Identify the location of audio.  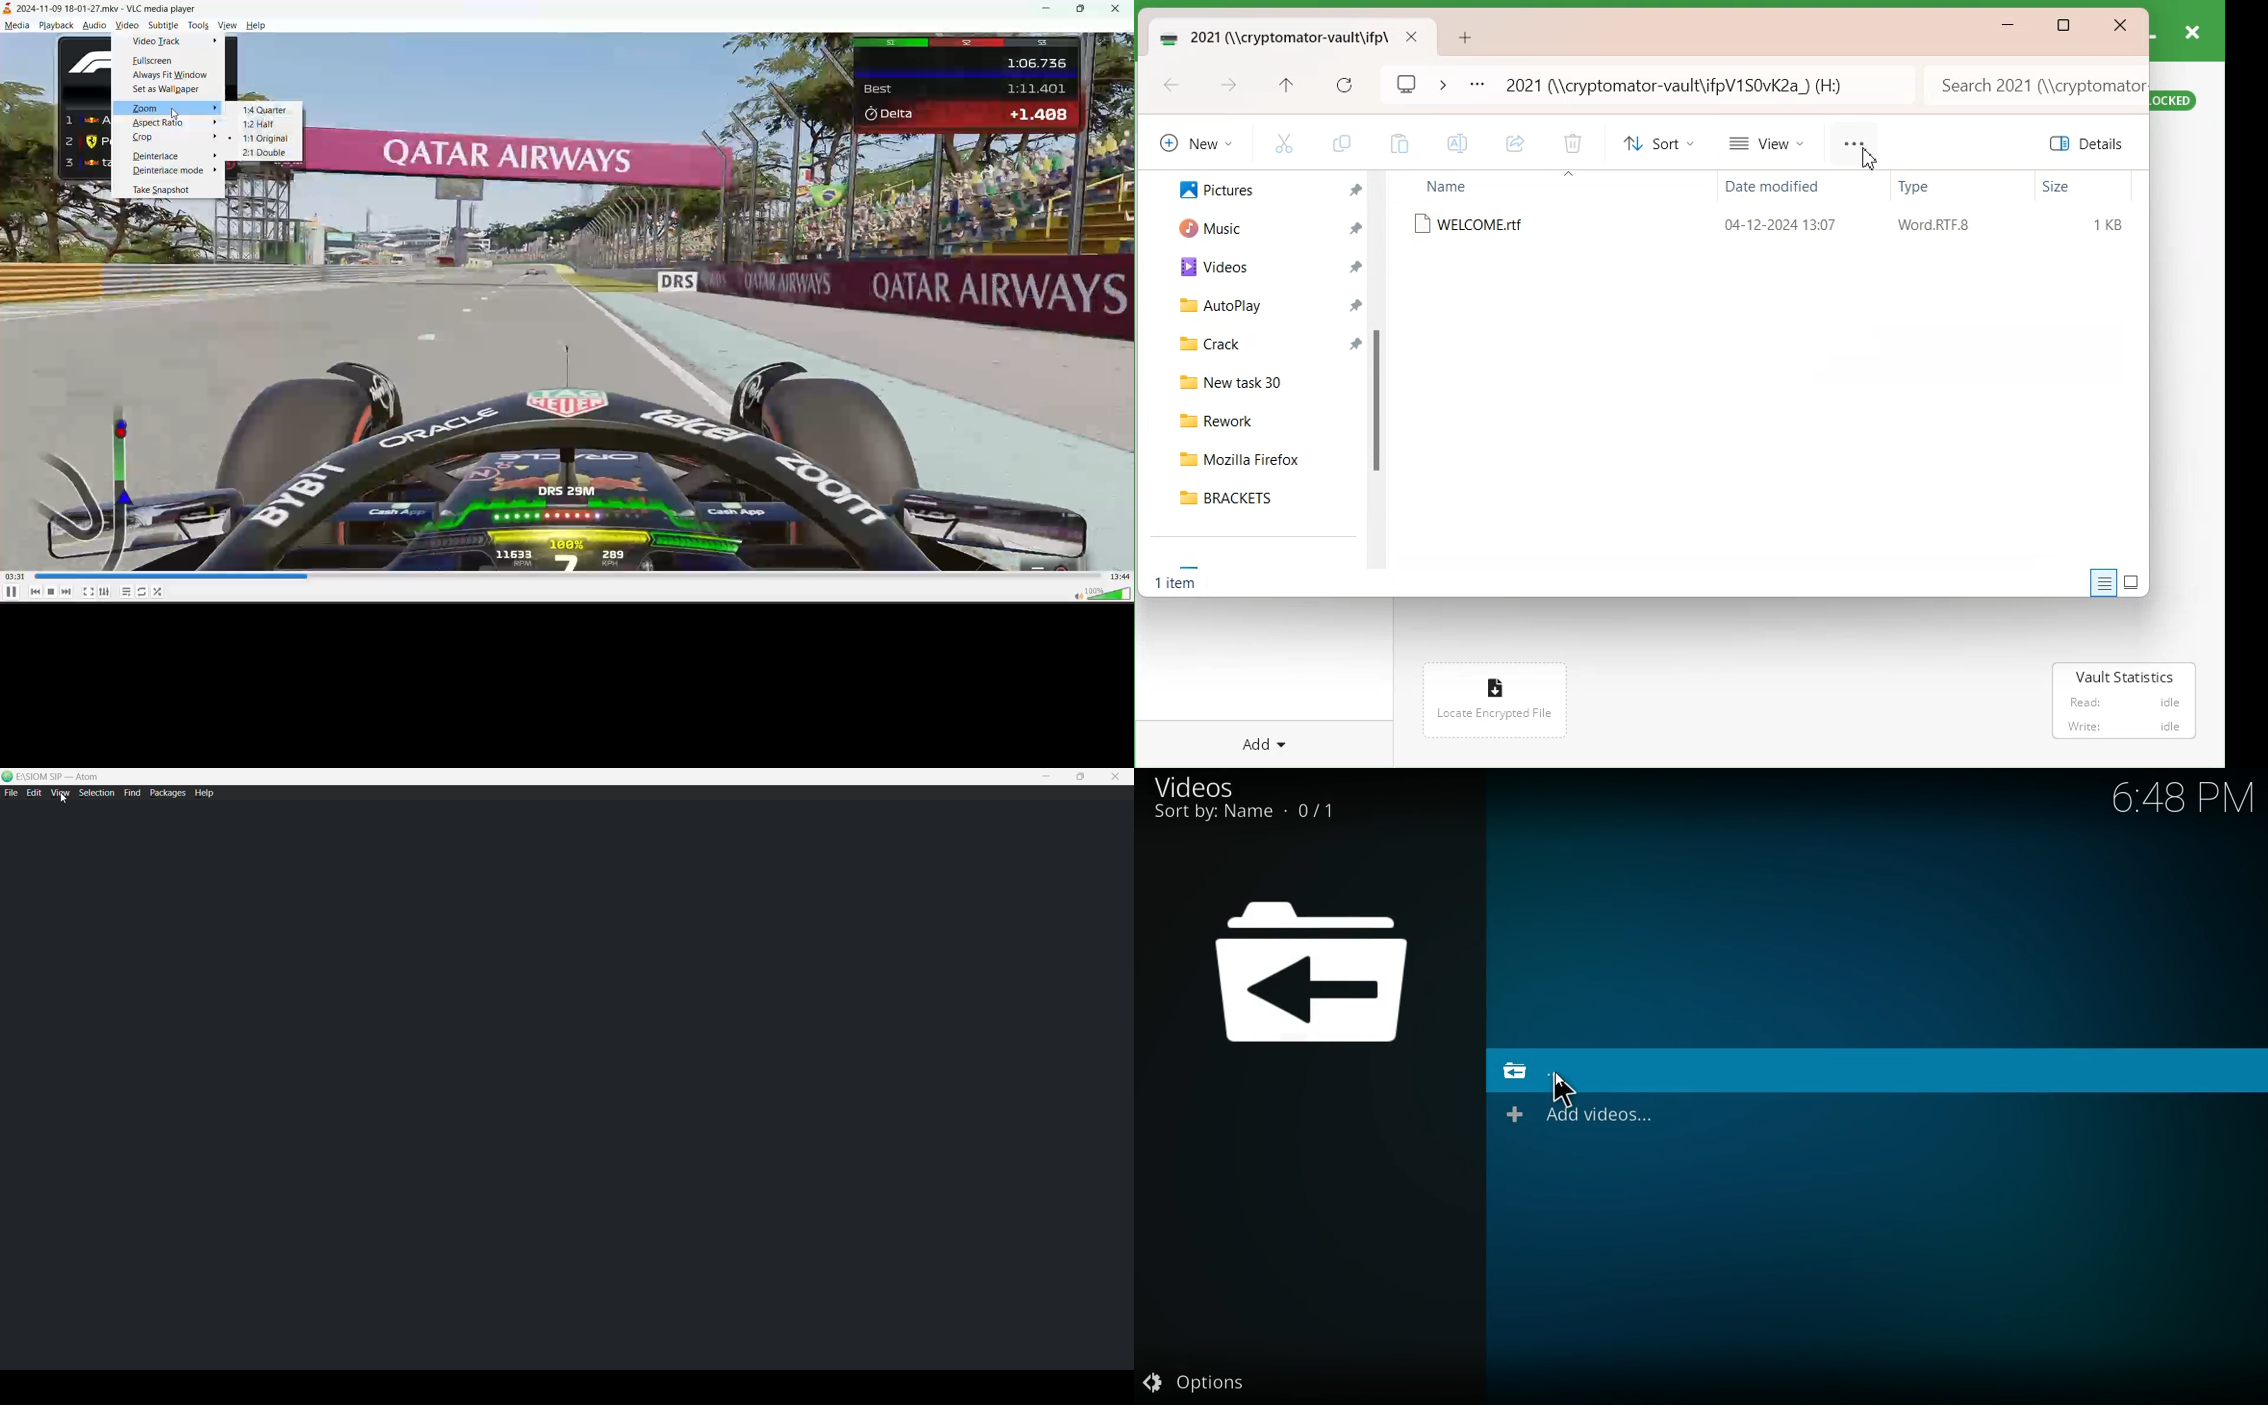
(96, 24).